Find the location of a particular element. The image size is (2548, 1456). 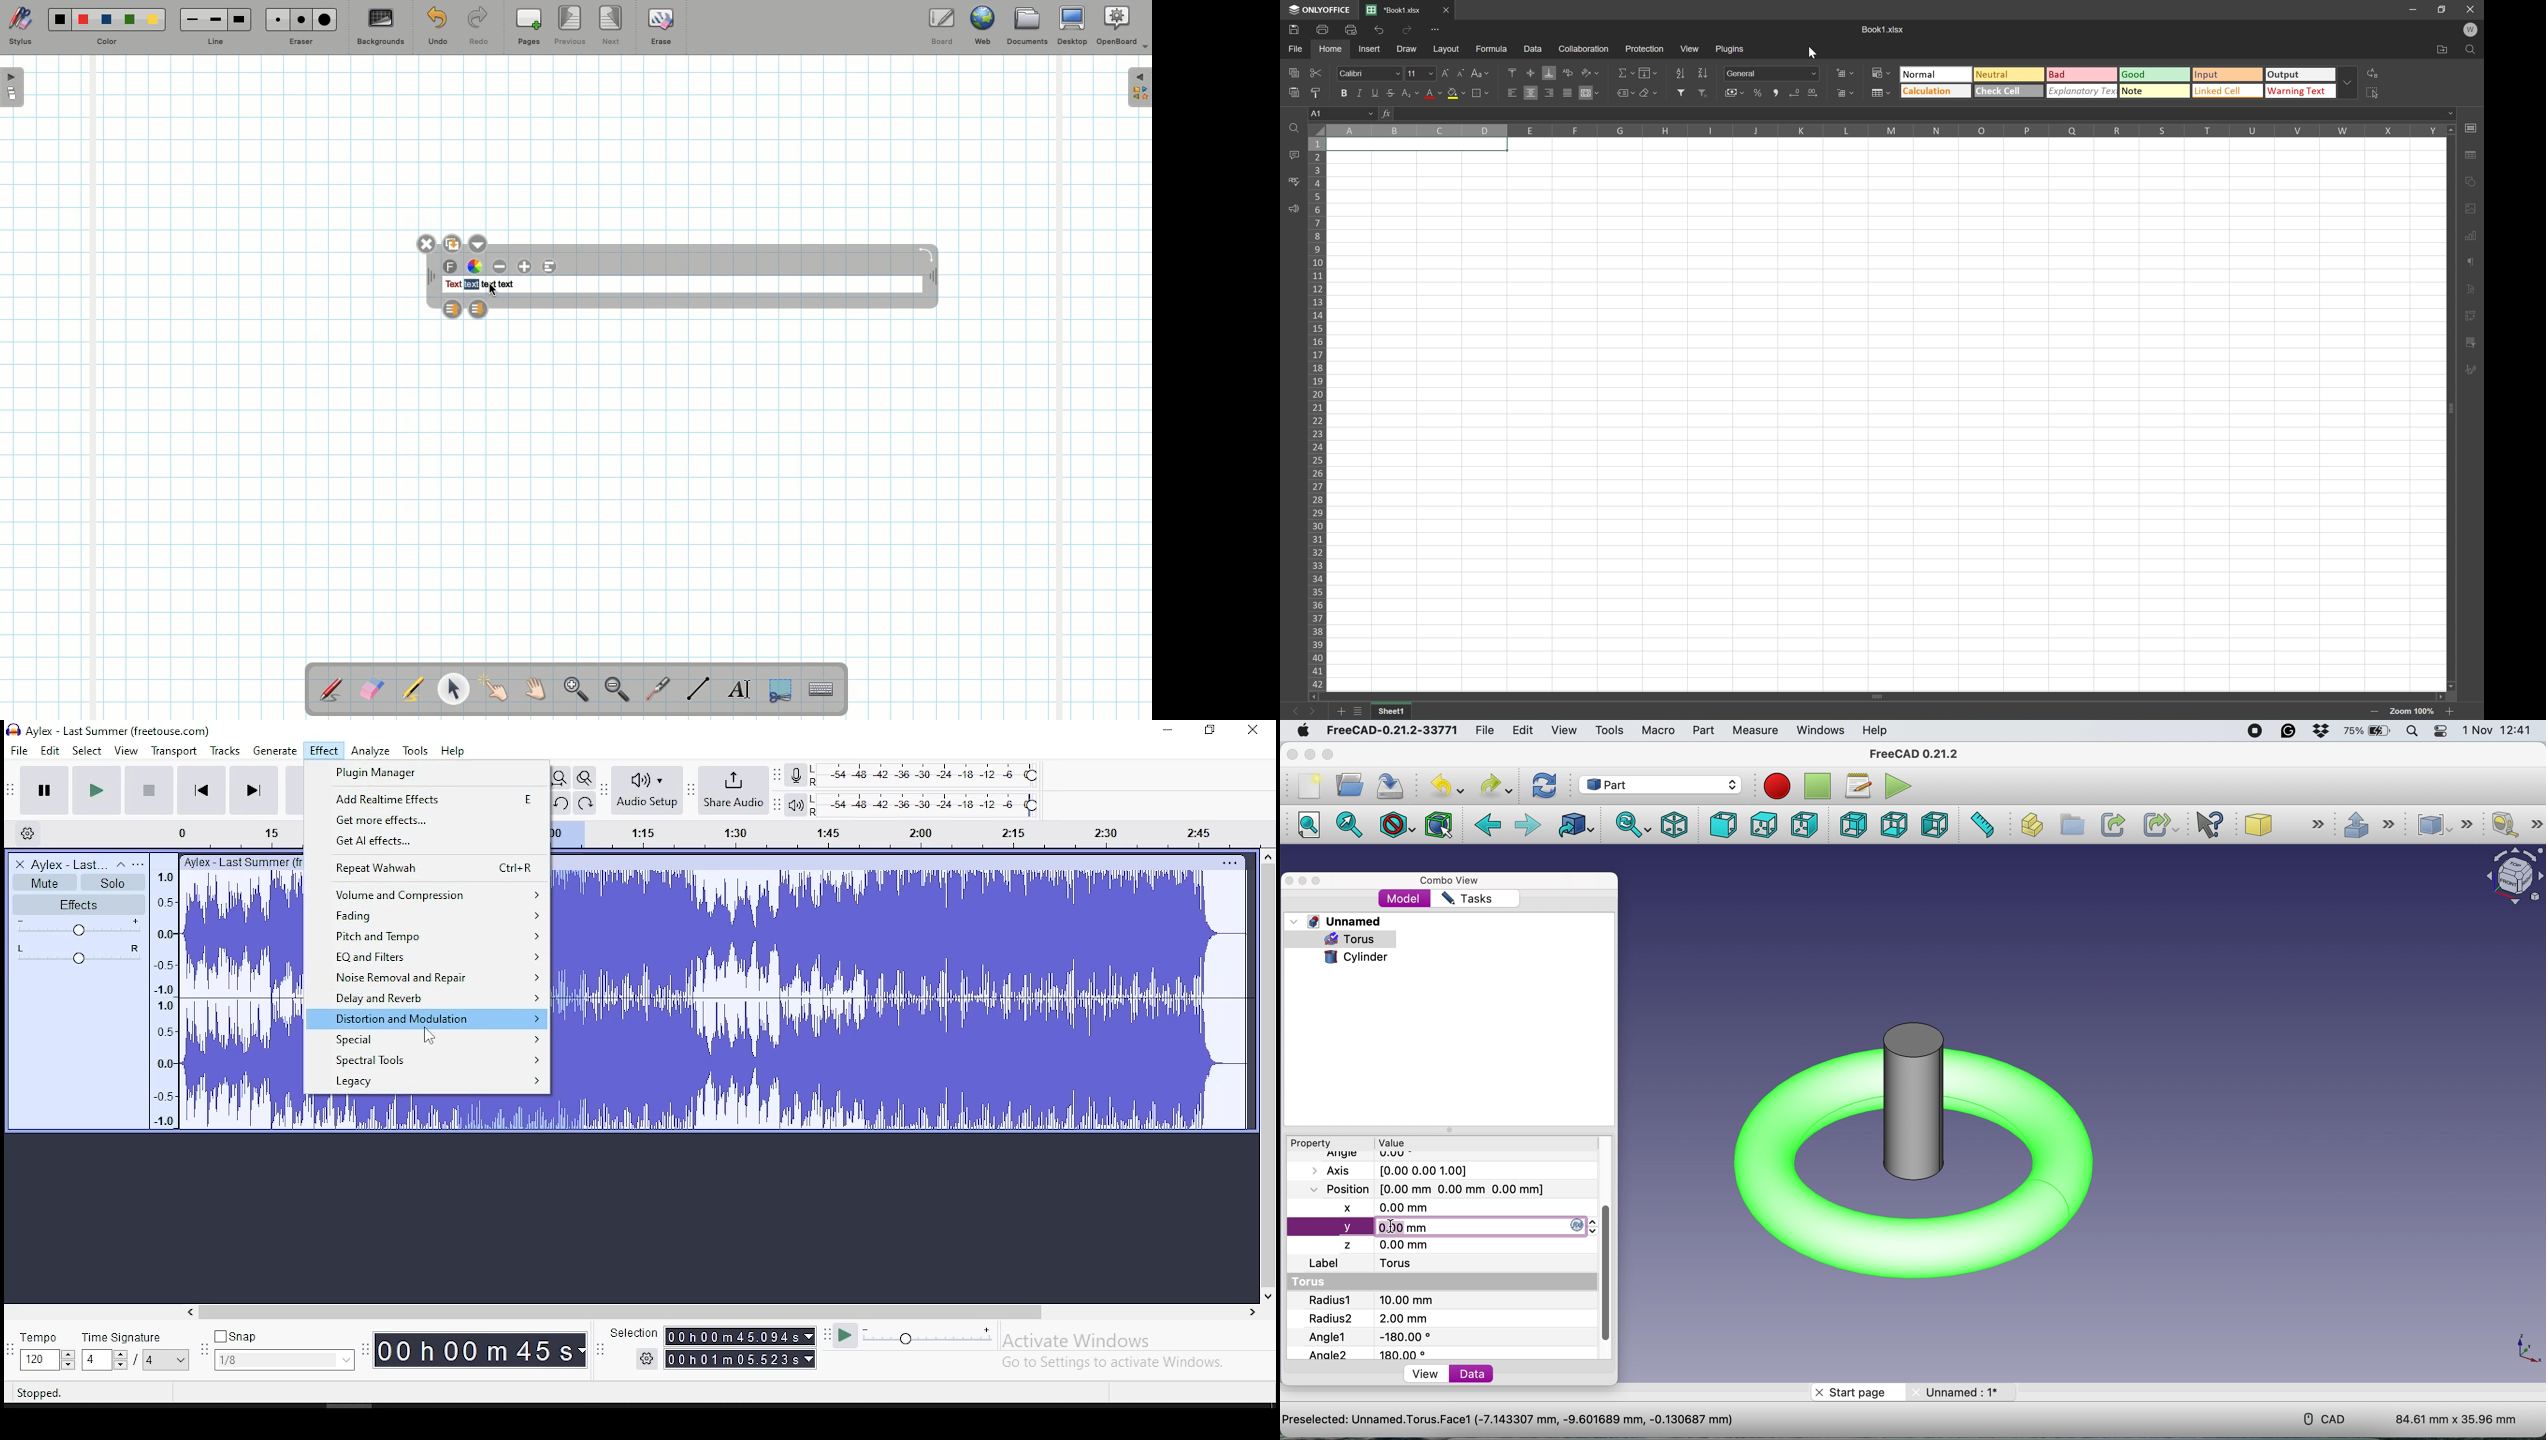

Cursor is located at coordinates (1815, 51).